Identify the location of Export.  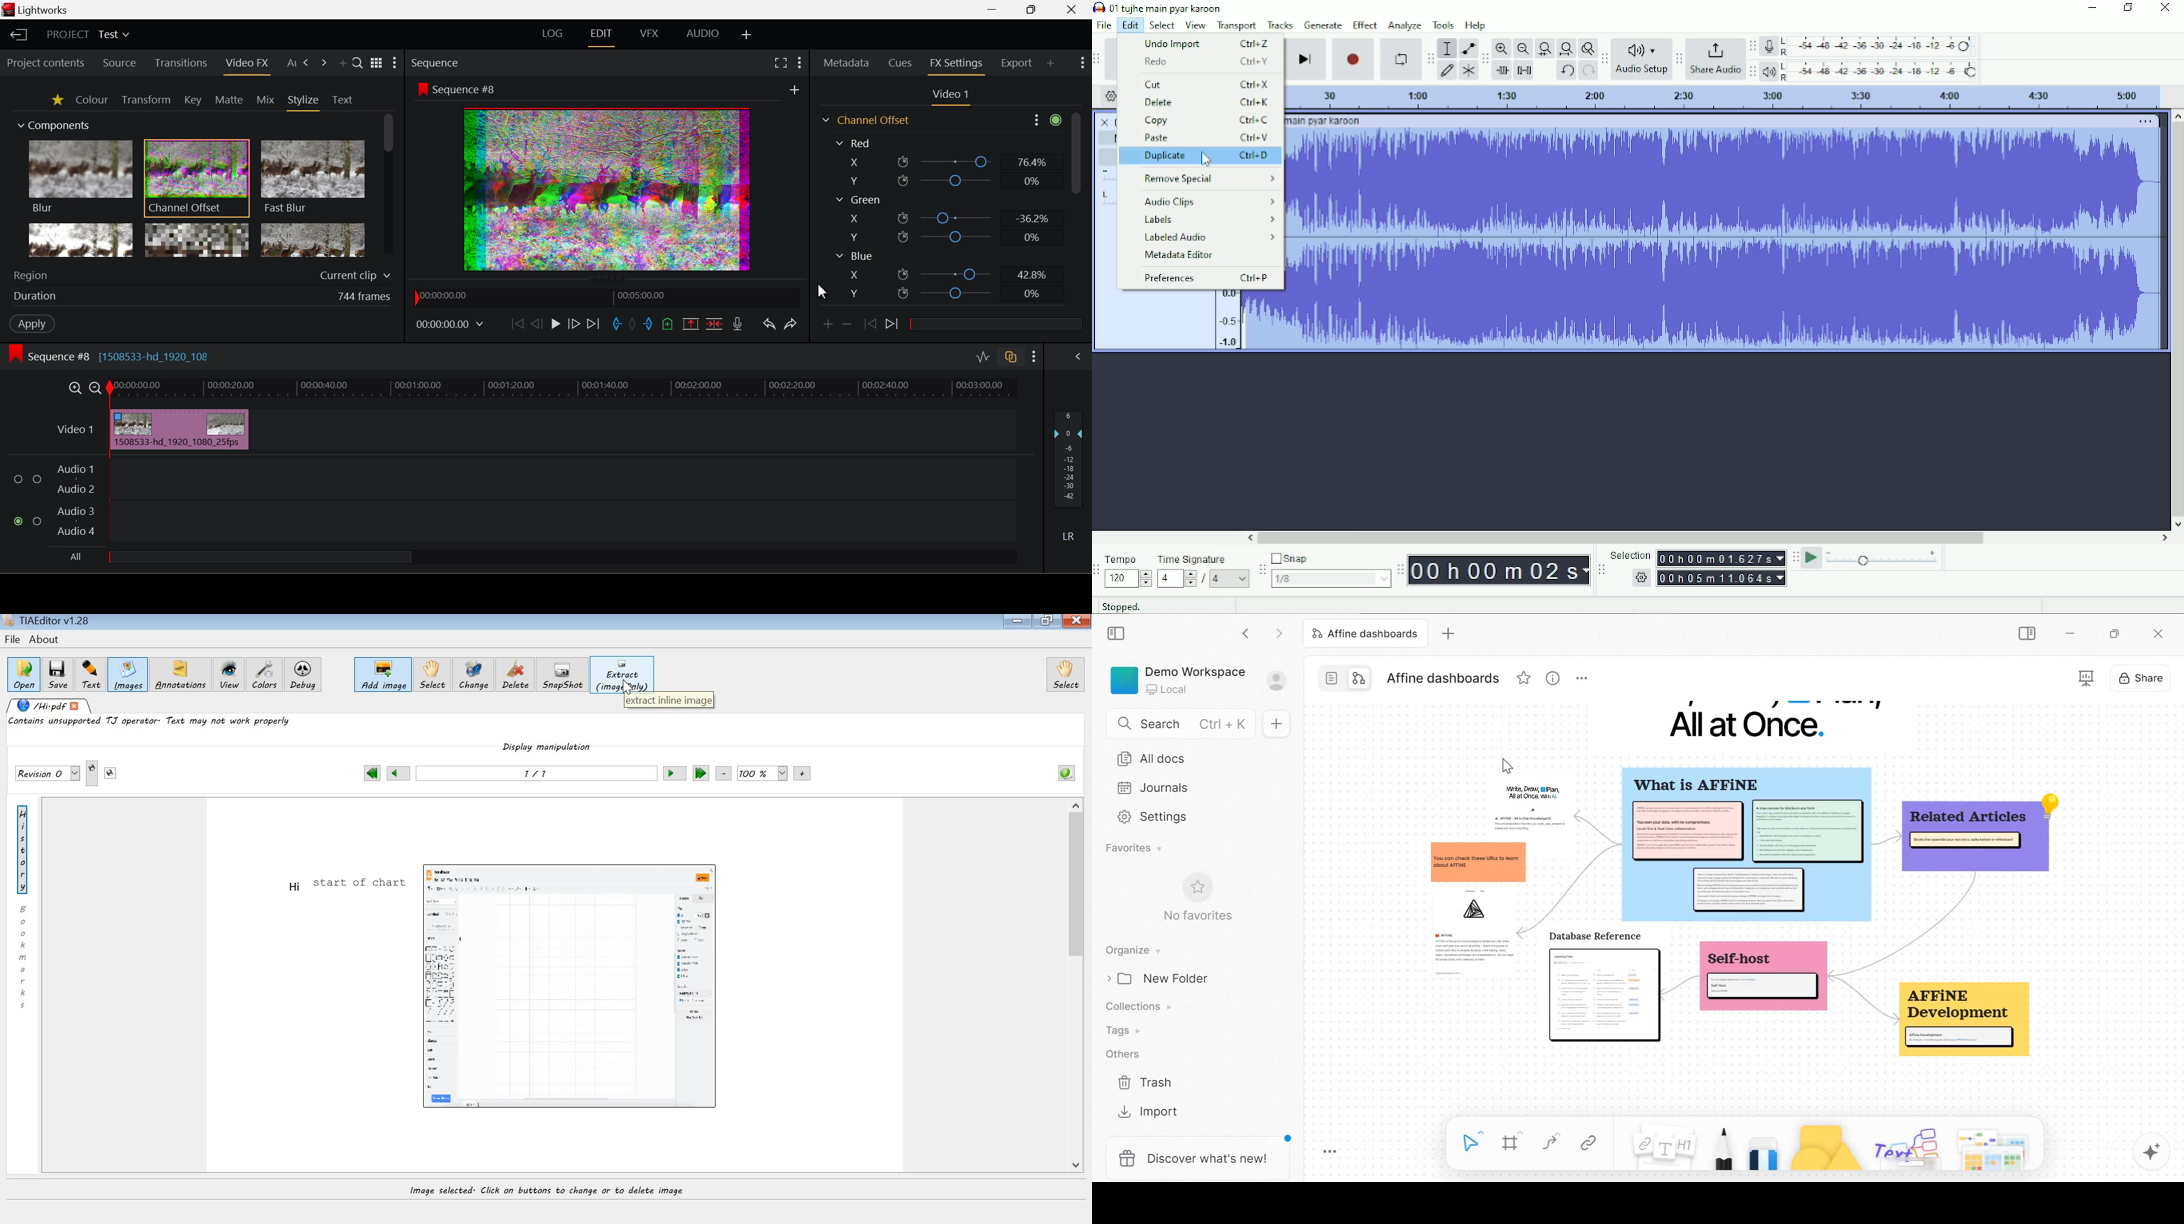
(1017, 63).